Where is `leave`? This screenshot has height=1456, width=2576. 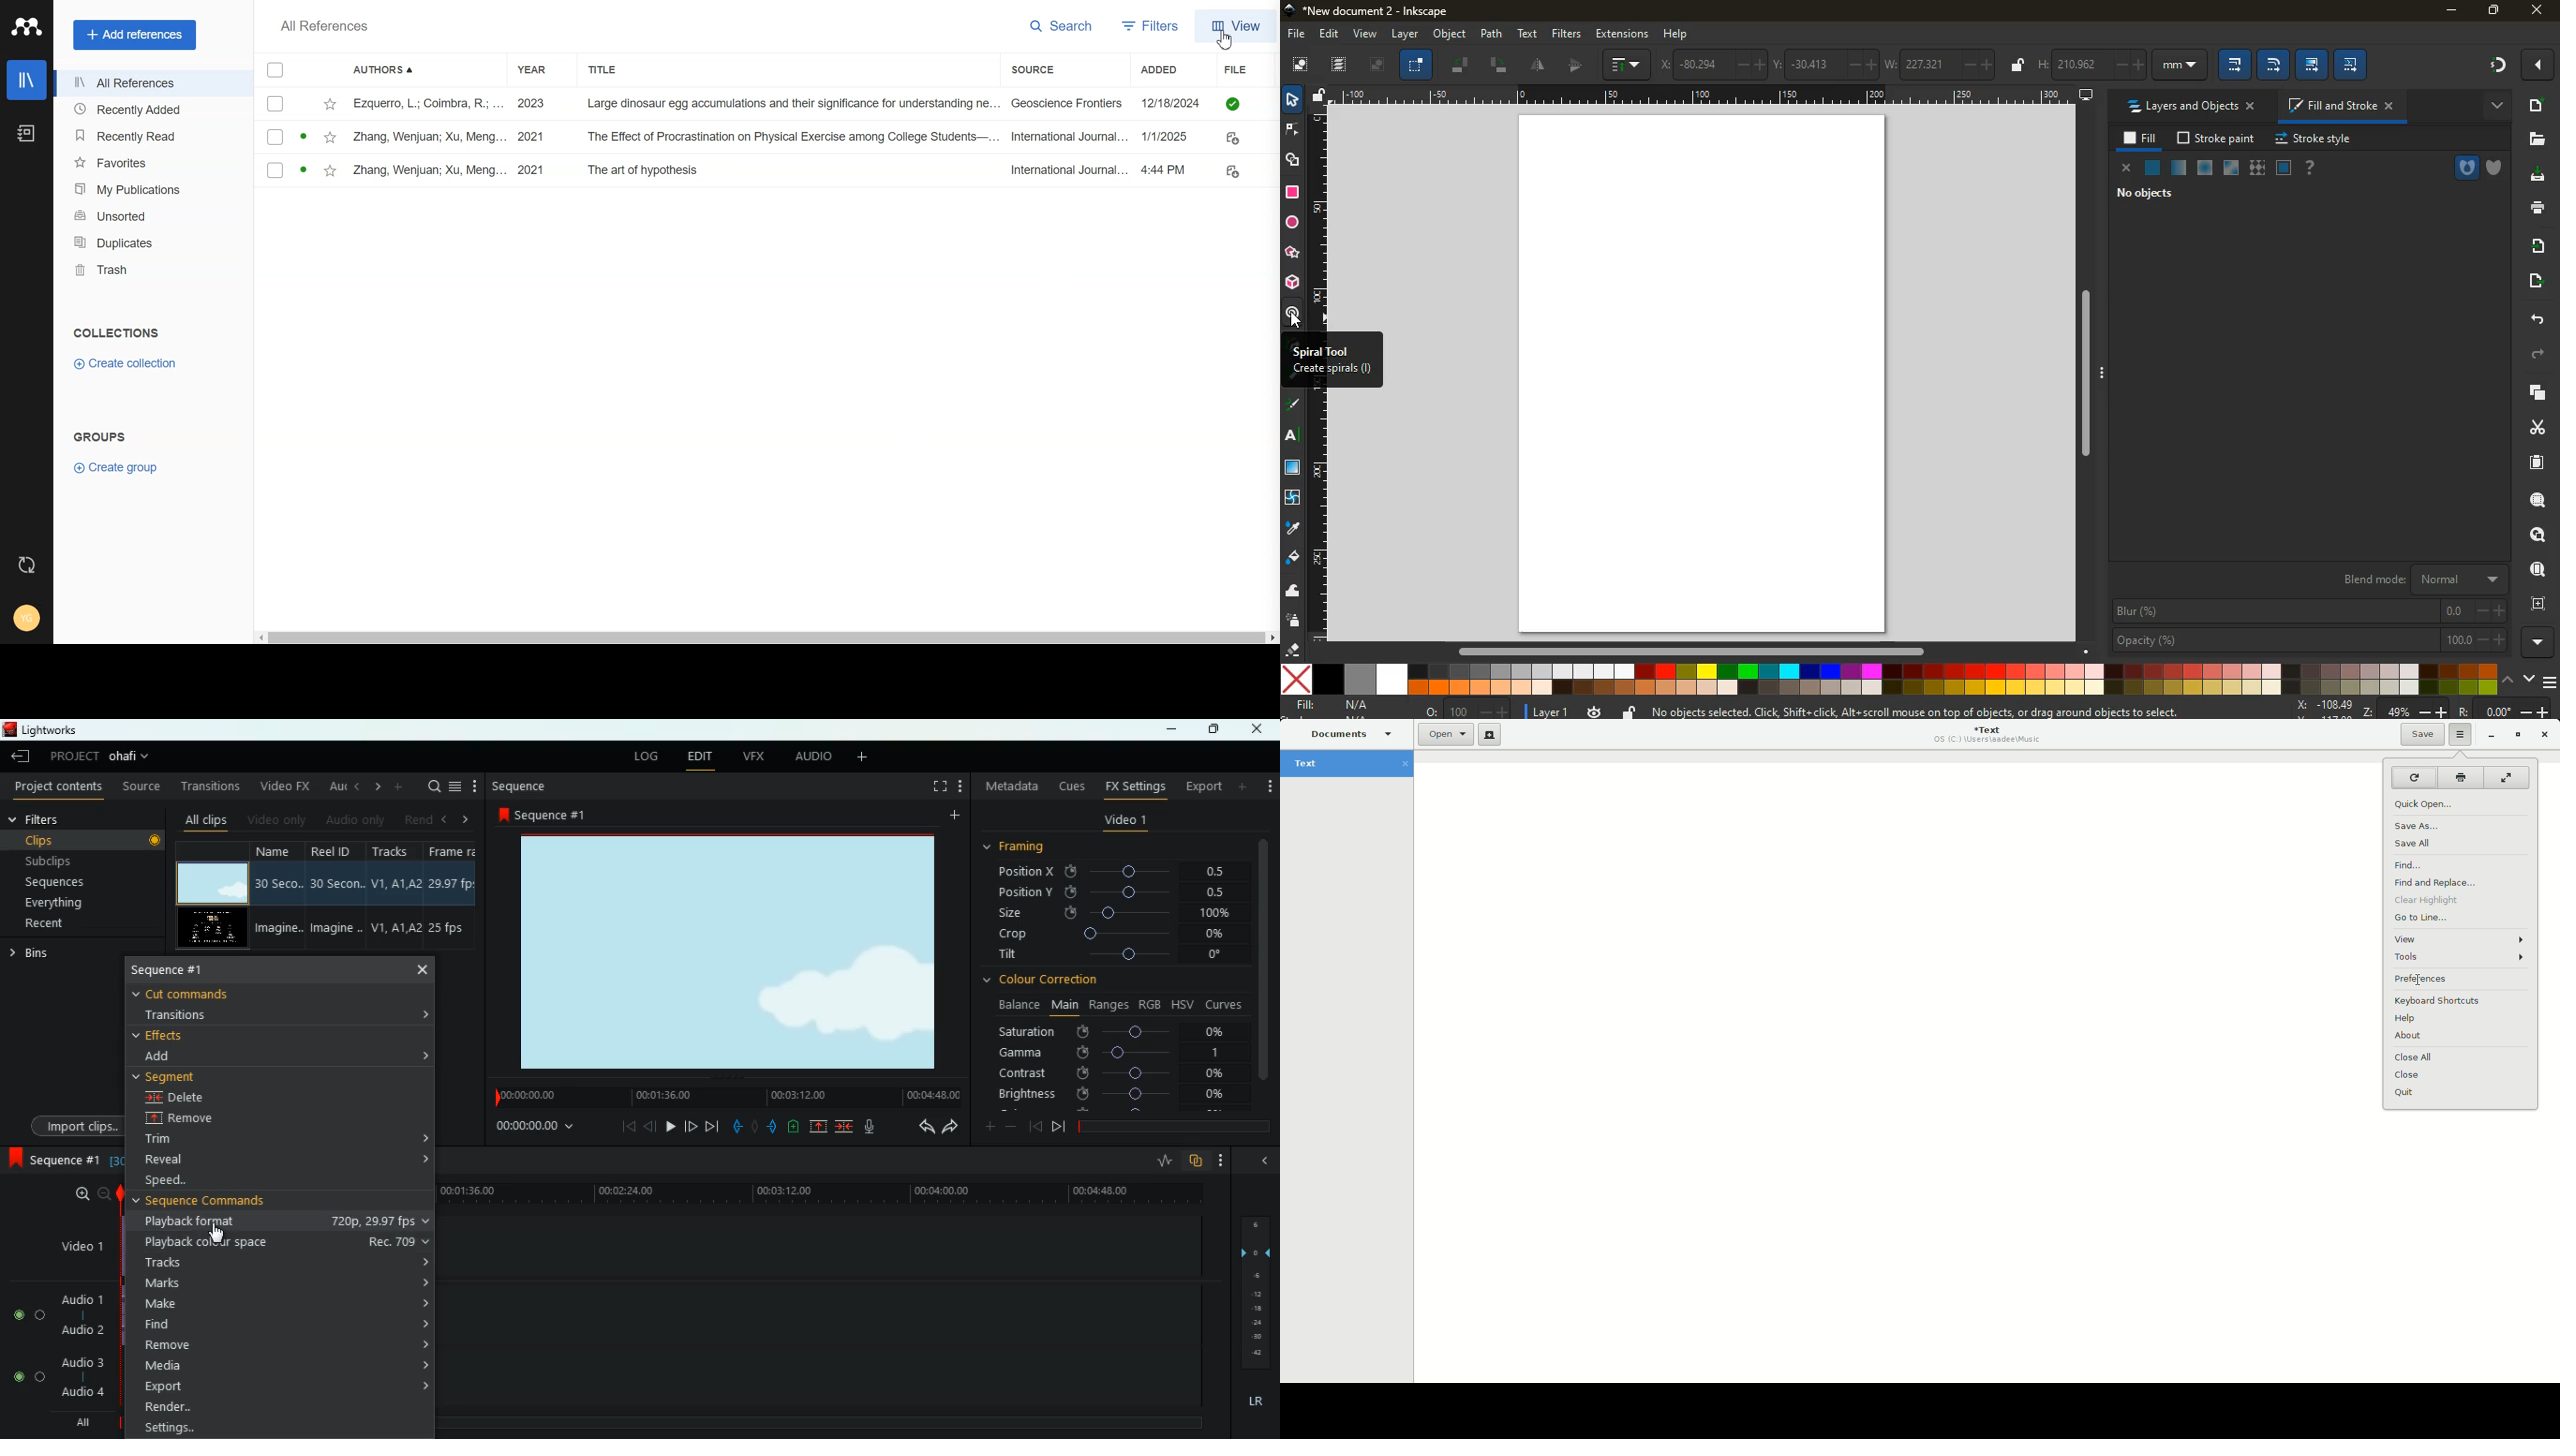
leave is located at coordinates (21, 756).